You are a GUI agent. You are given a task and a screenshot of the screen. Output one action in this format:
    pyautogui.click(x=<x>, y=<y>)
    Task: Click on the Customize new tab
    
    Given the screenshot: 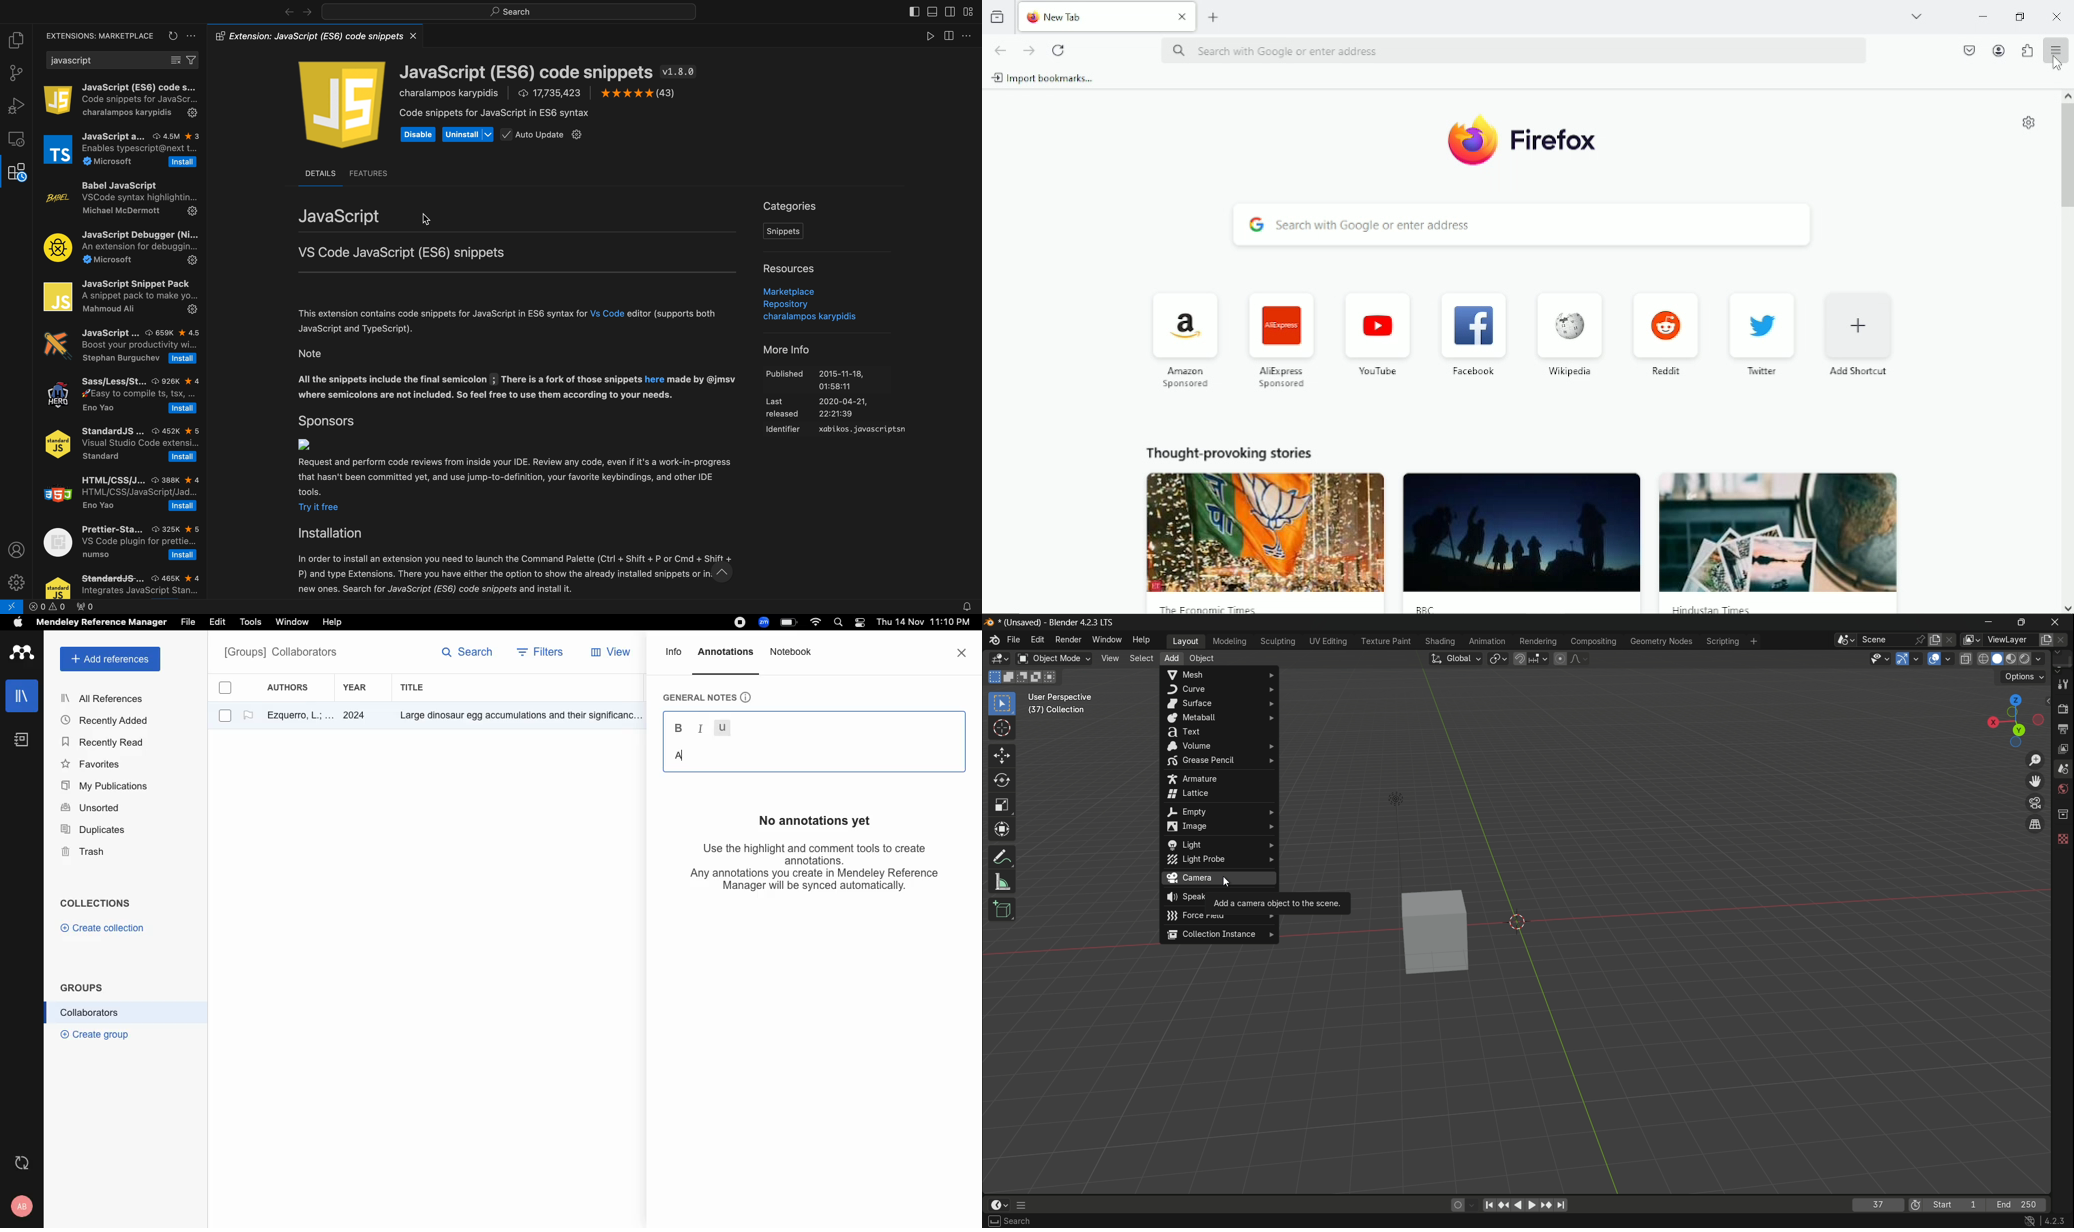 What is the action you would take?
    pyautogui.click(x=2029, y=122)
    